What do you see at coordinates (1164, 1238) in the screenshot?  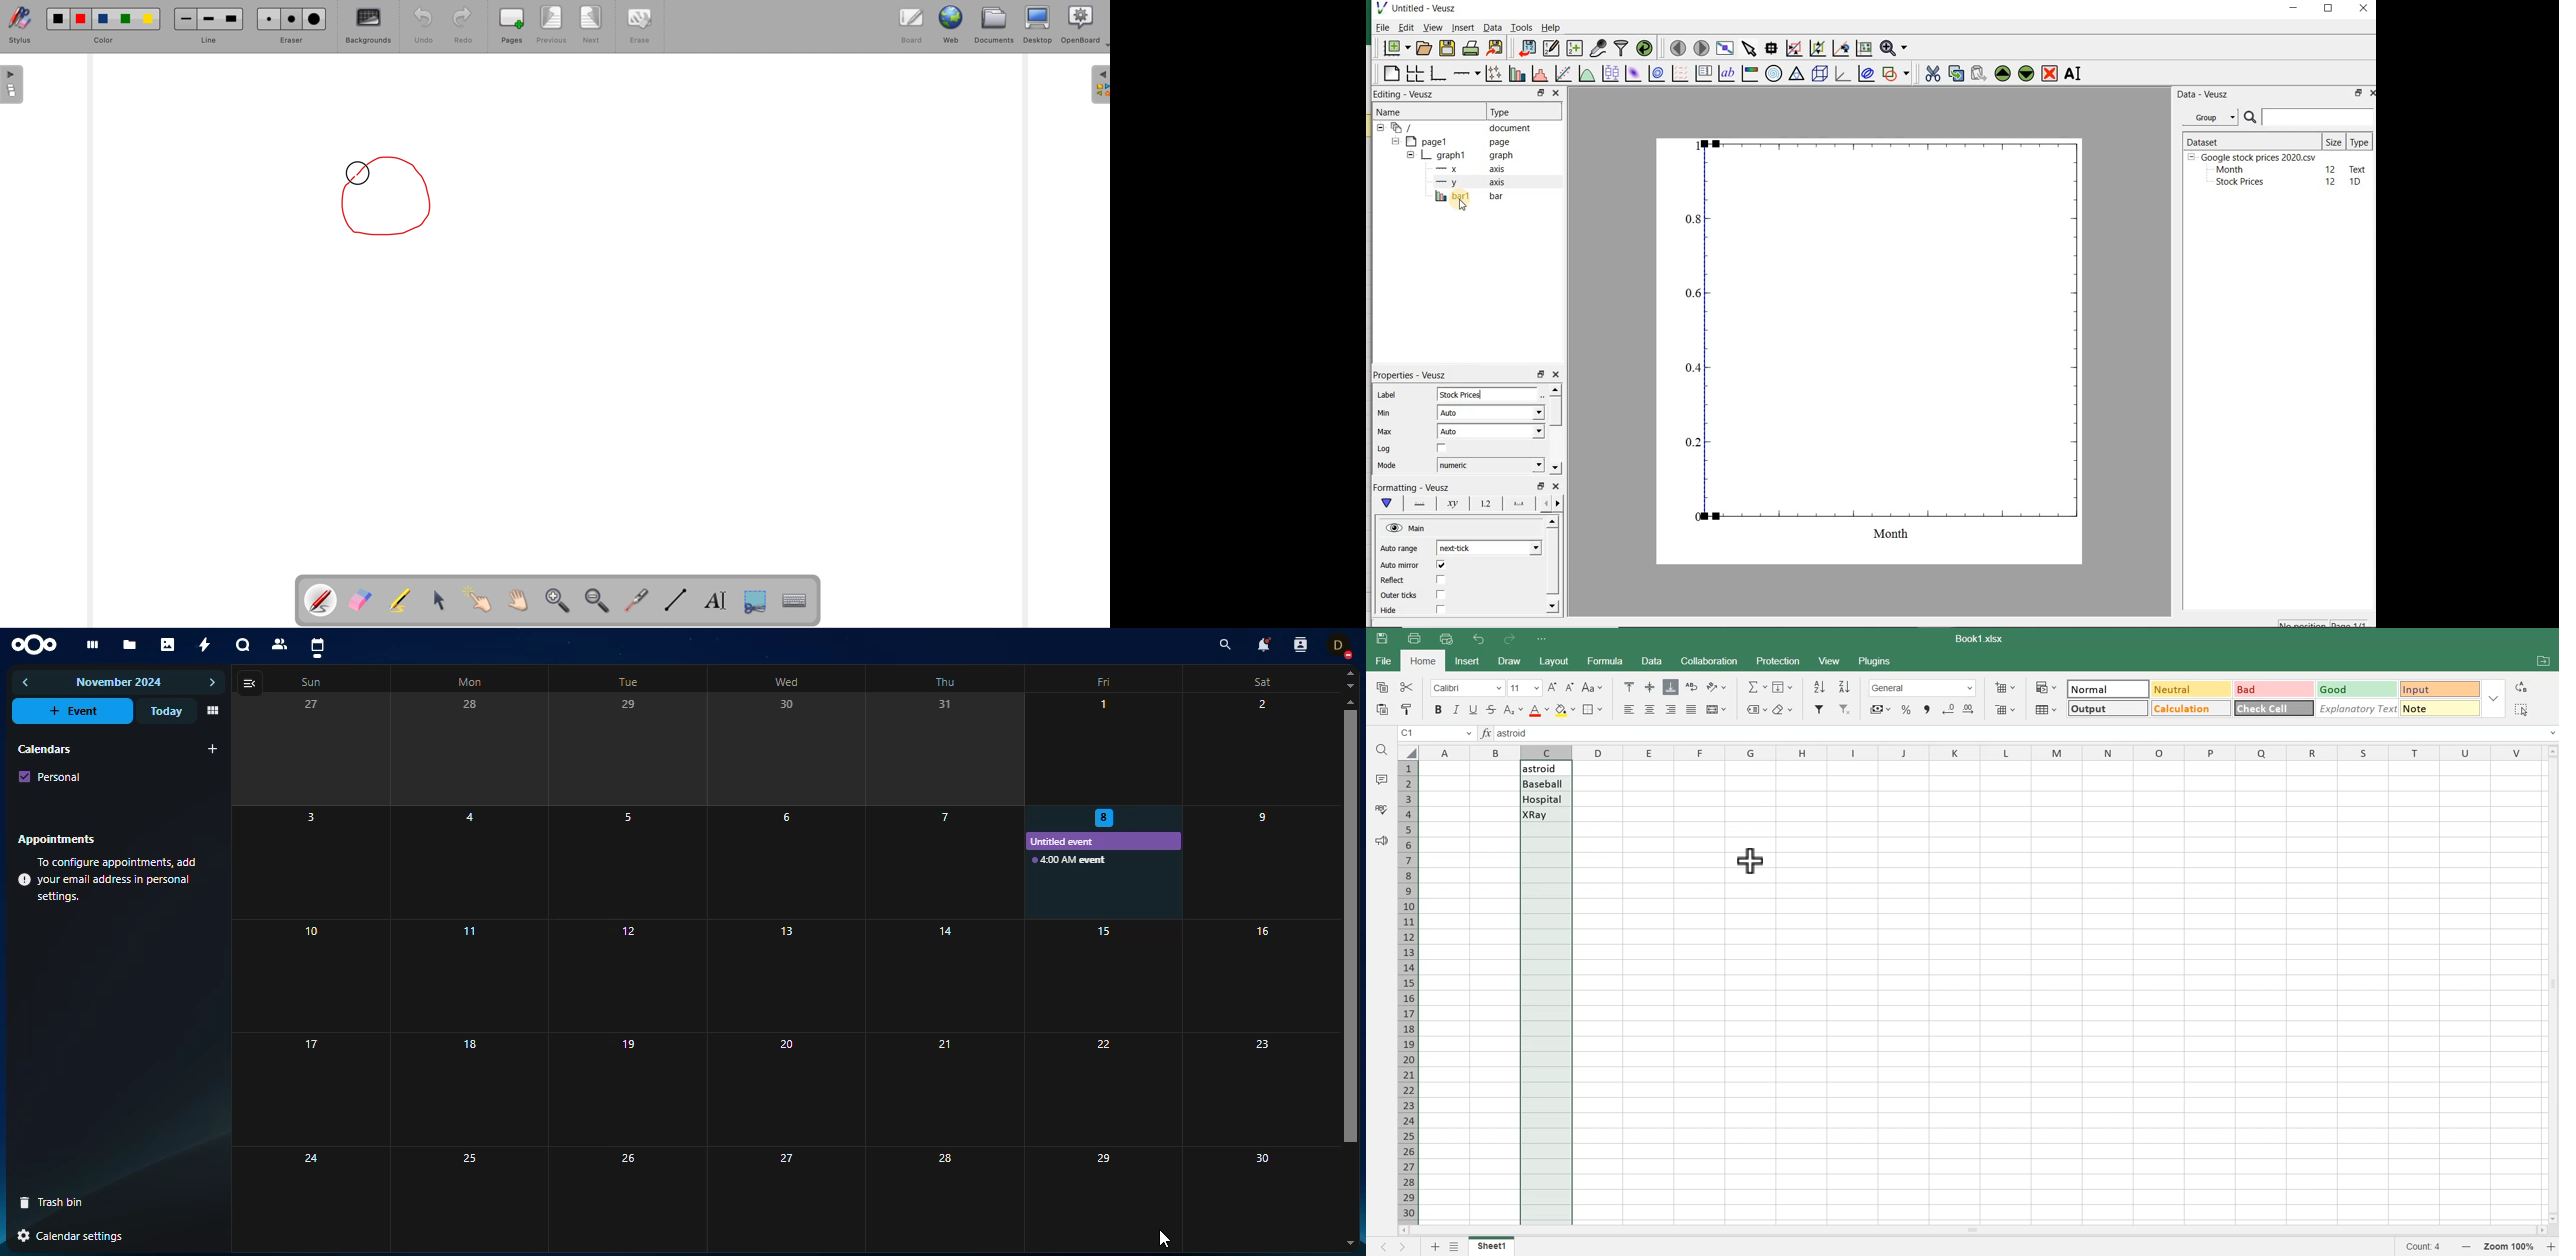 I see `cursor` at bounding box center [1164, 1238].